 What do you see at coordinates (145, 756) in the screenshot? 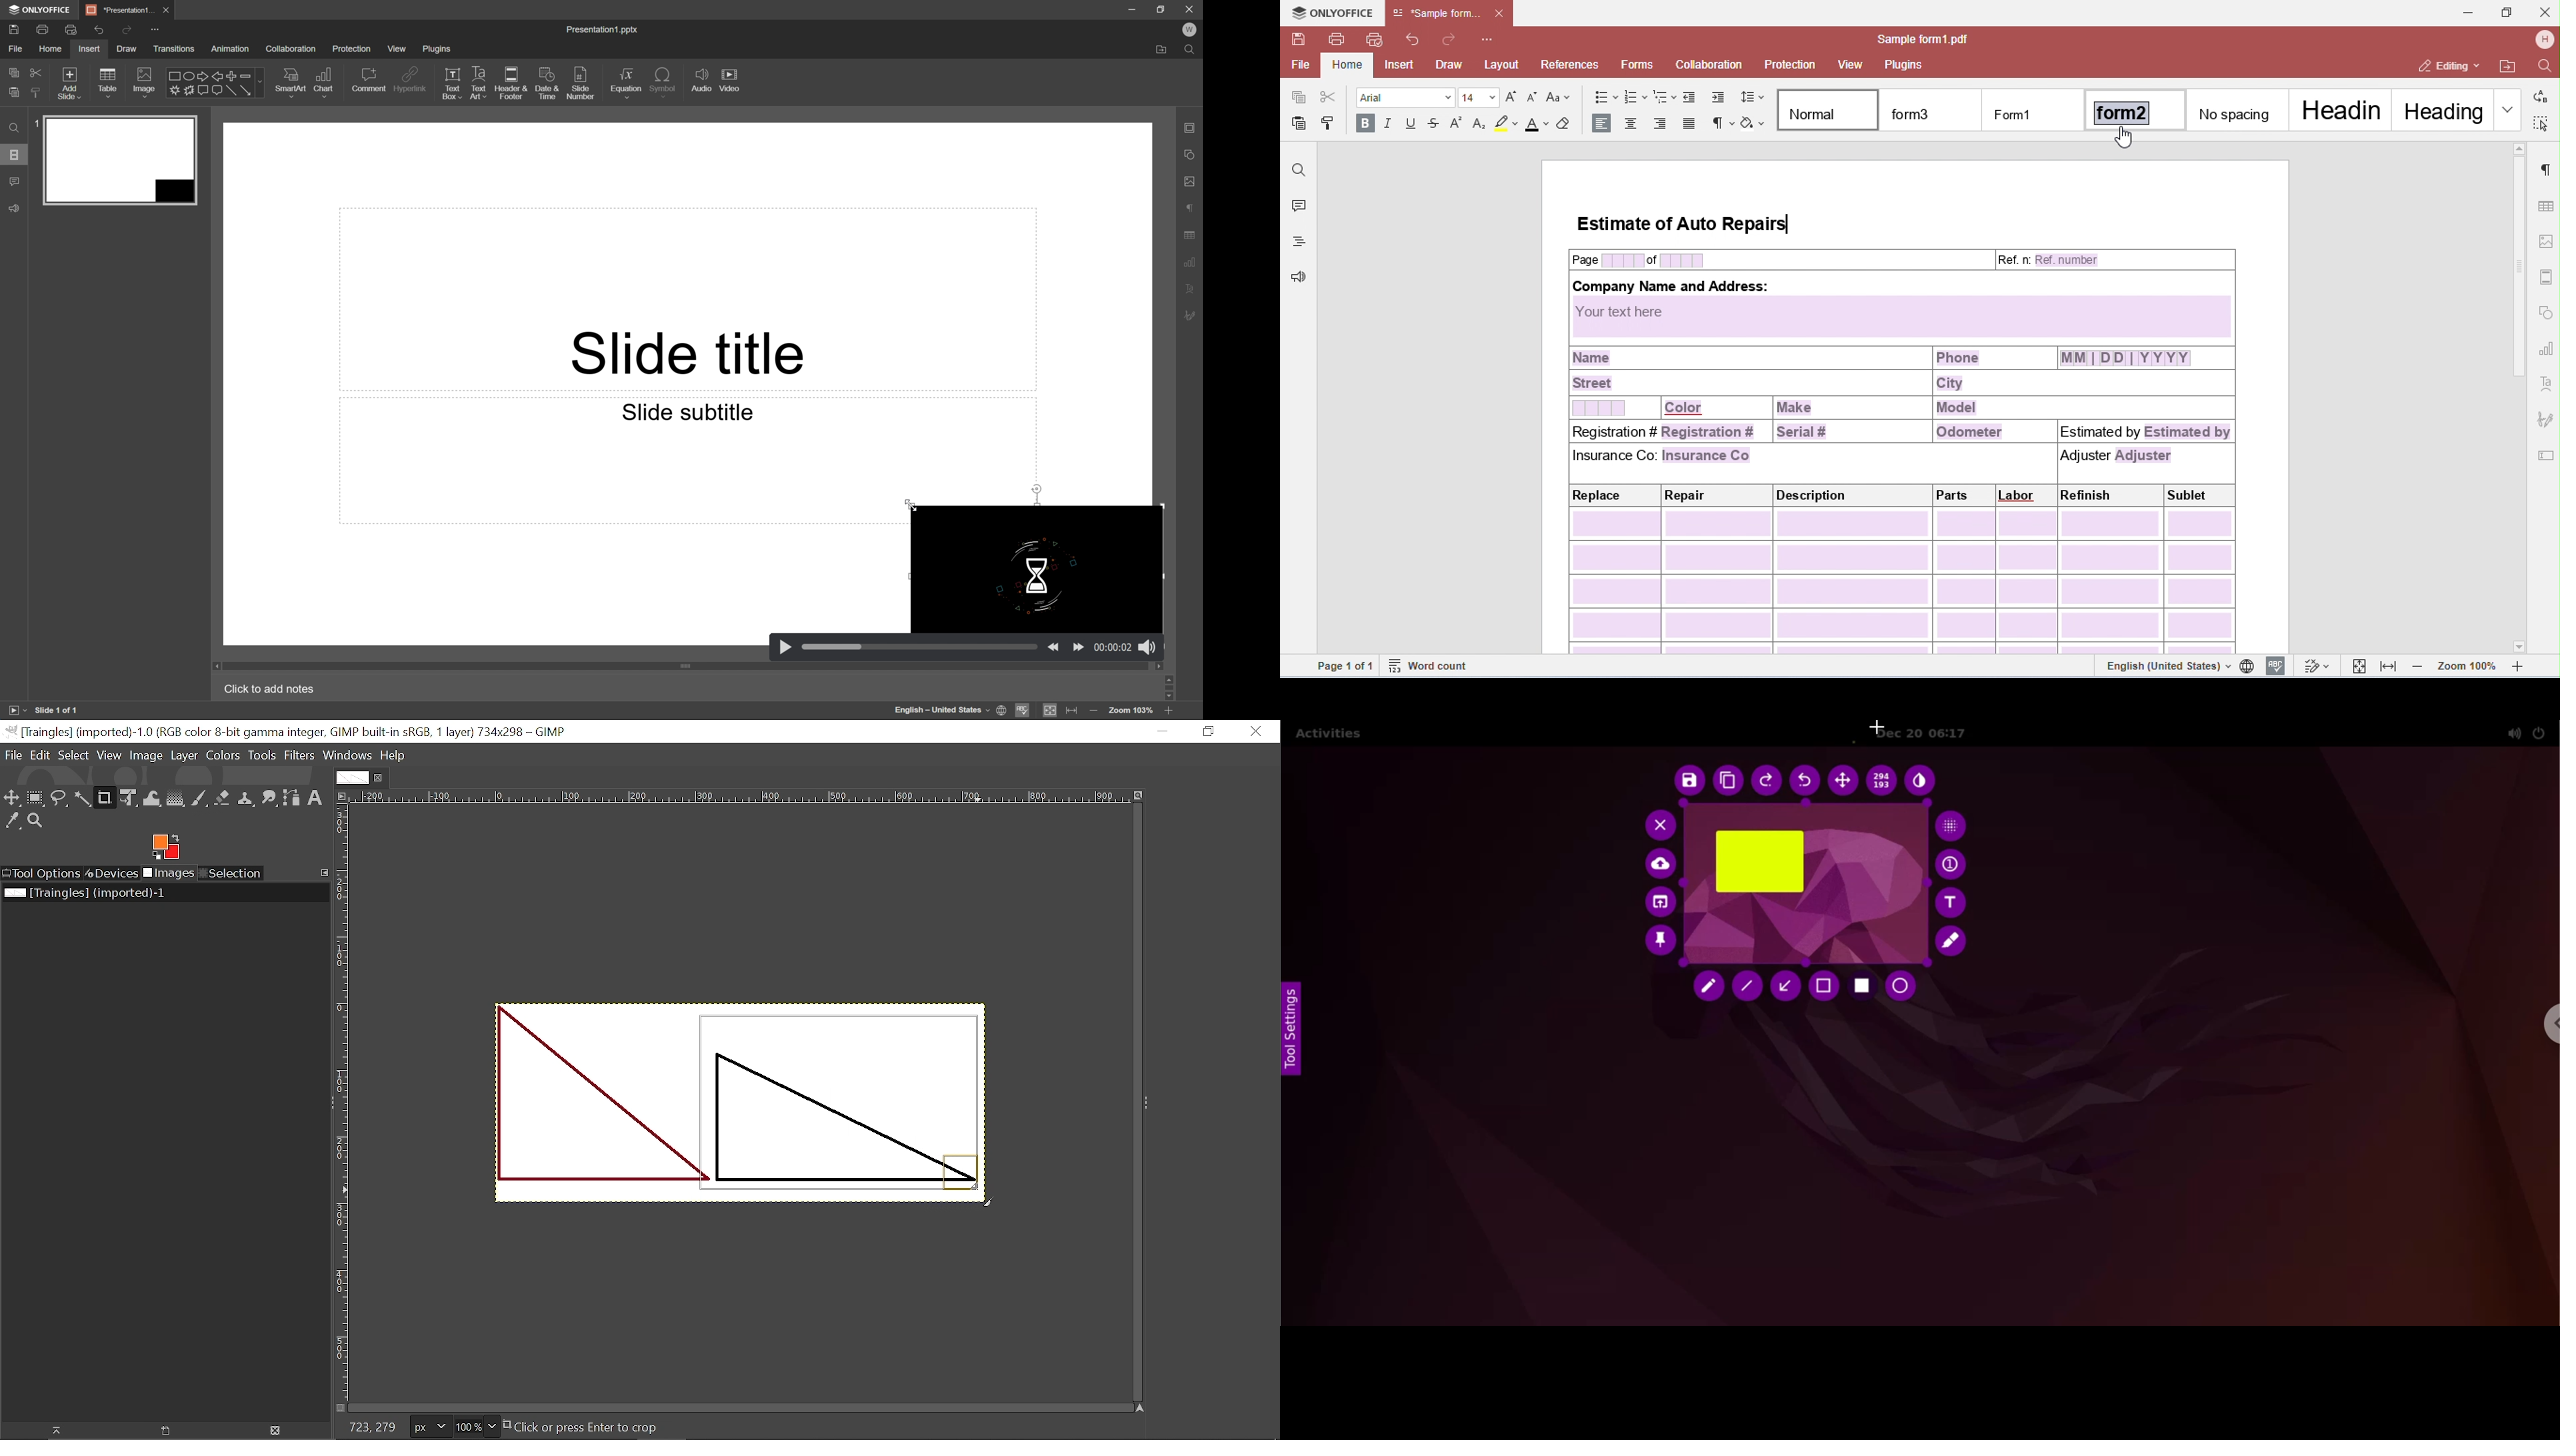
I see `Image` at bounding box center [145, 756].